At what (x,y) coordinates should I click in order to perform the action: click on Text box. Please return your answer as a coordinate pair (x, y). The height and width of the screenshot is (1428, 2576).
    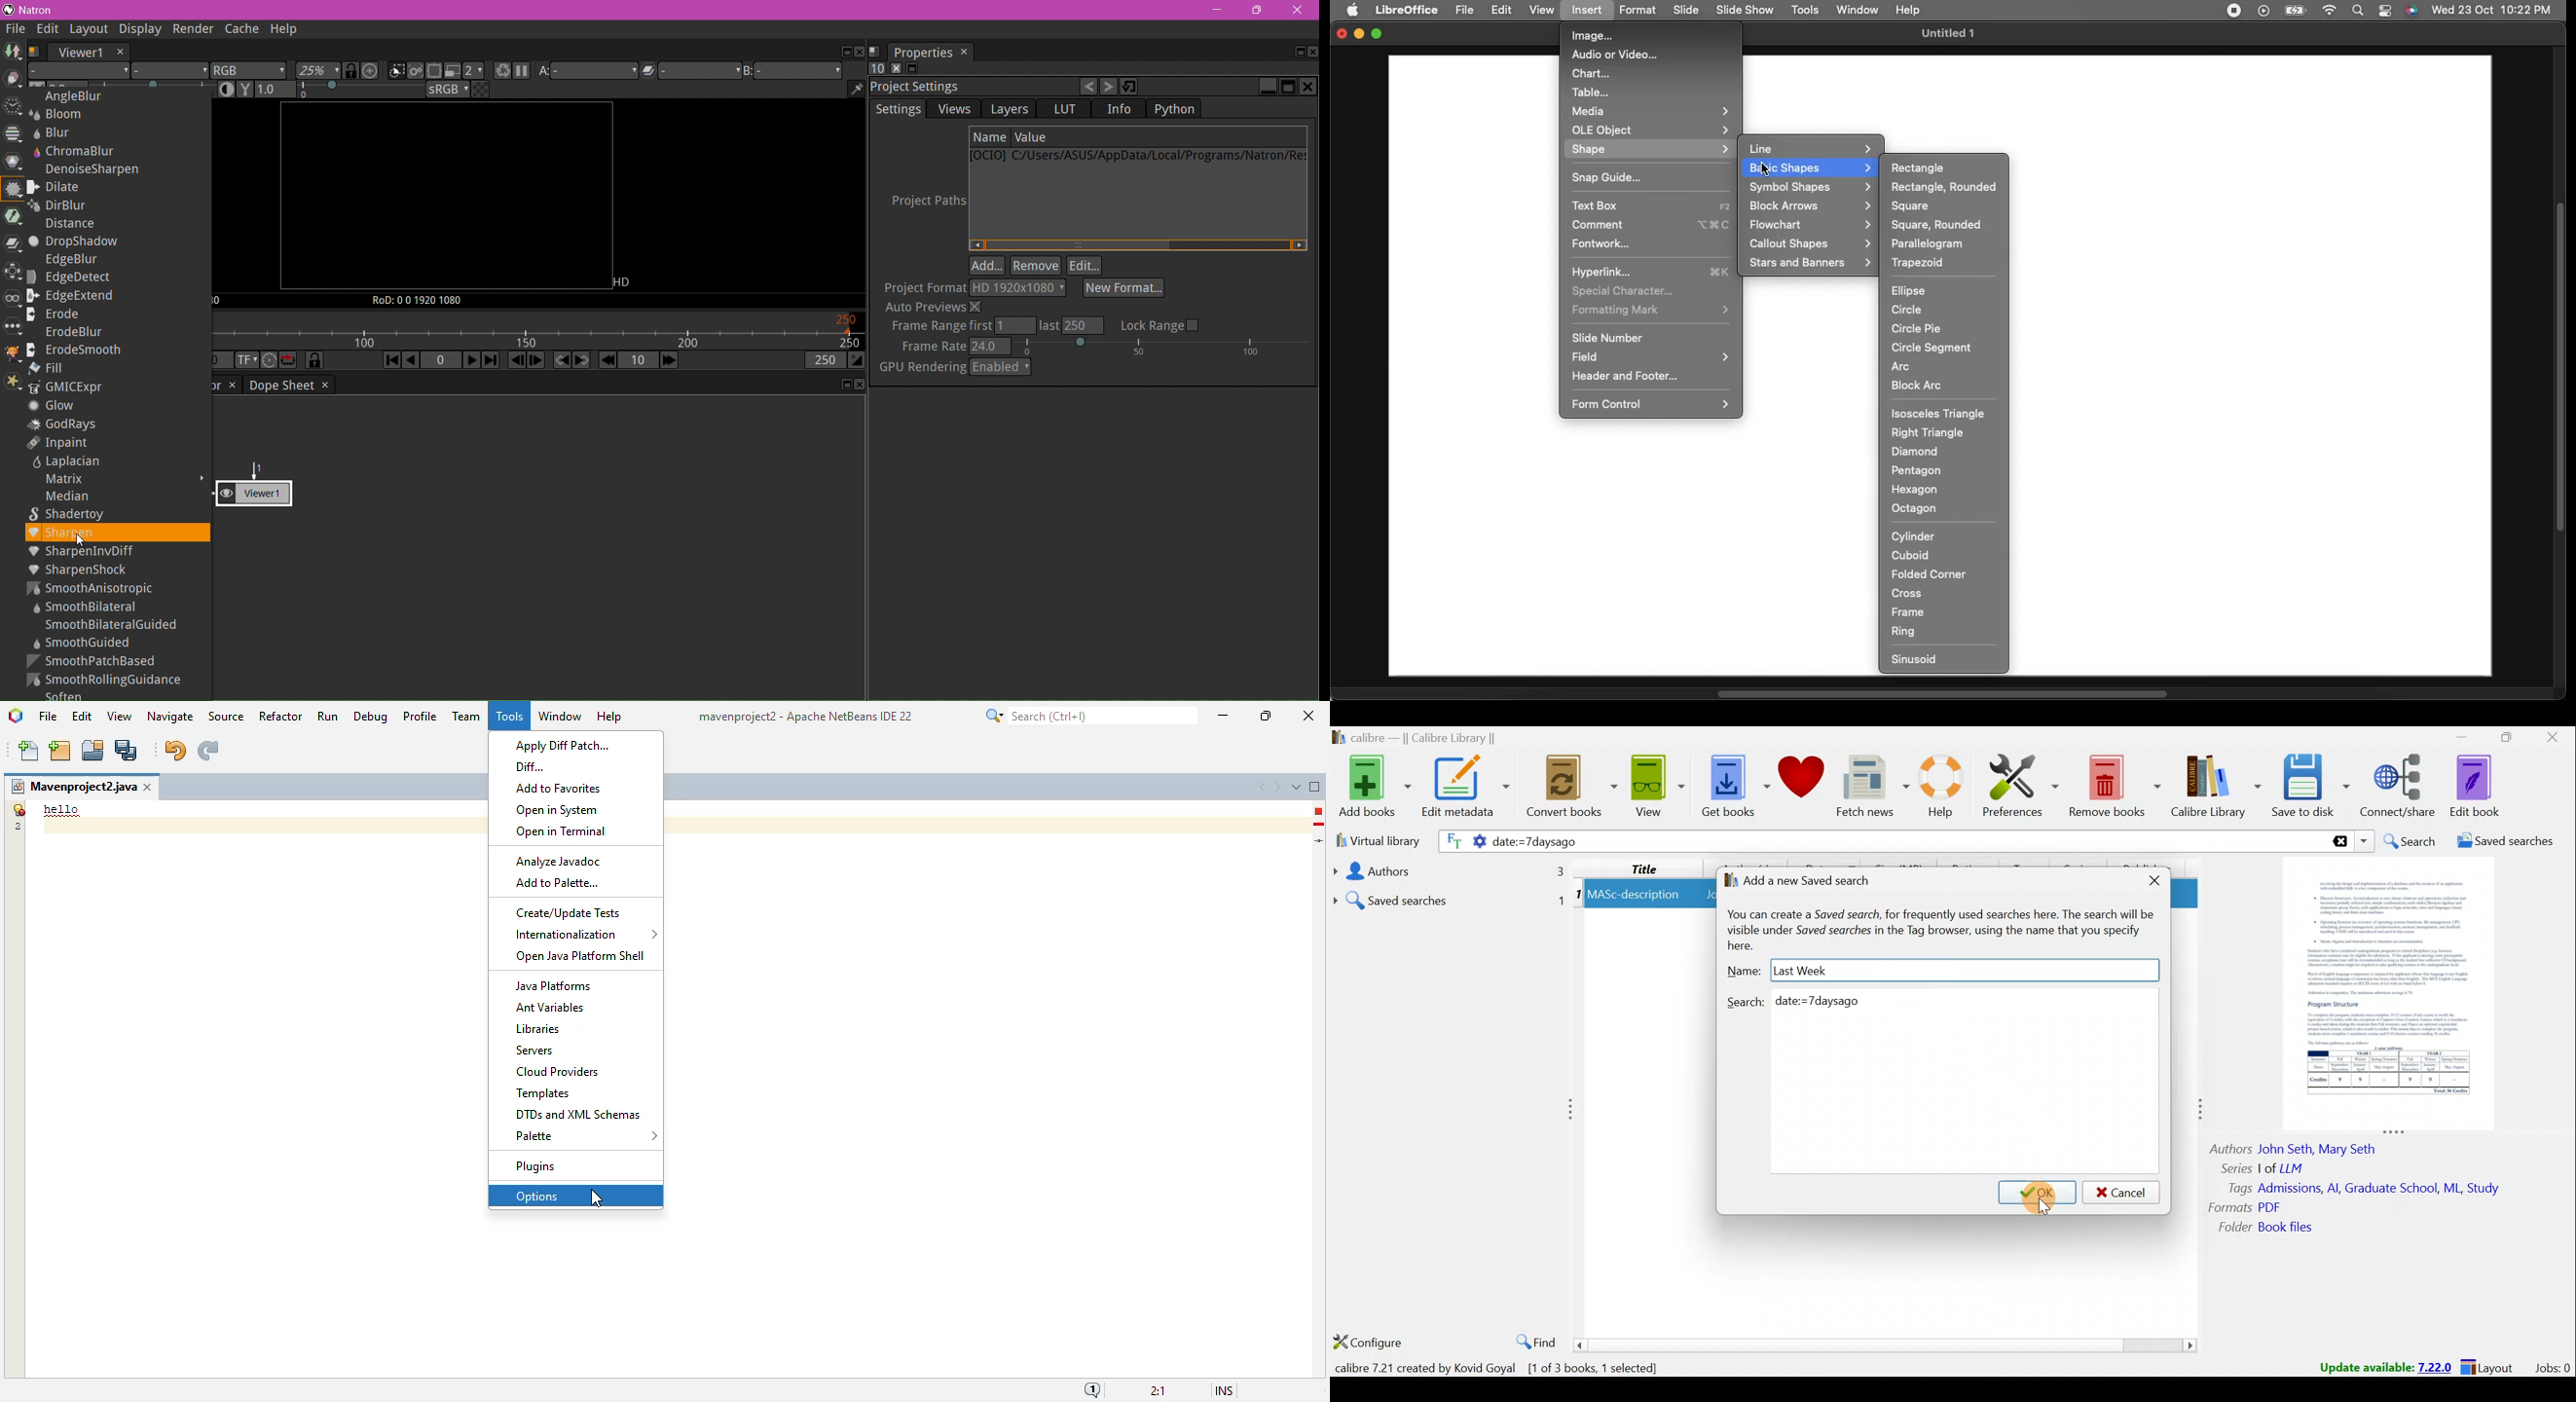
    Looking at the image, I should click on (1651, 205).